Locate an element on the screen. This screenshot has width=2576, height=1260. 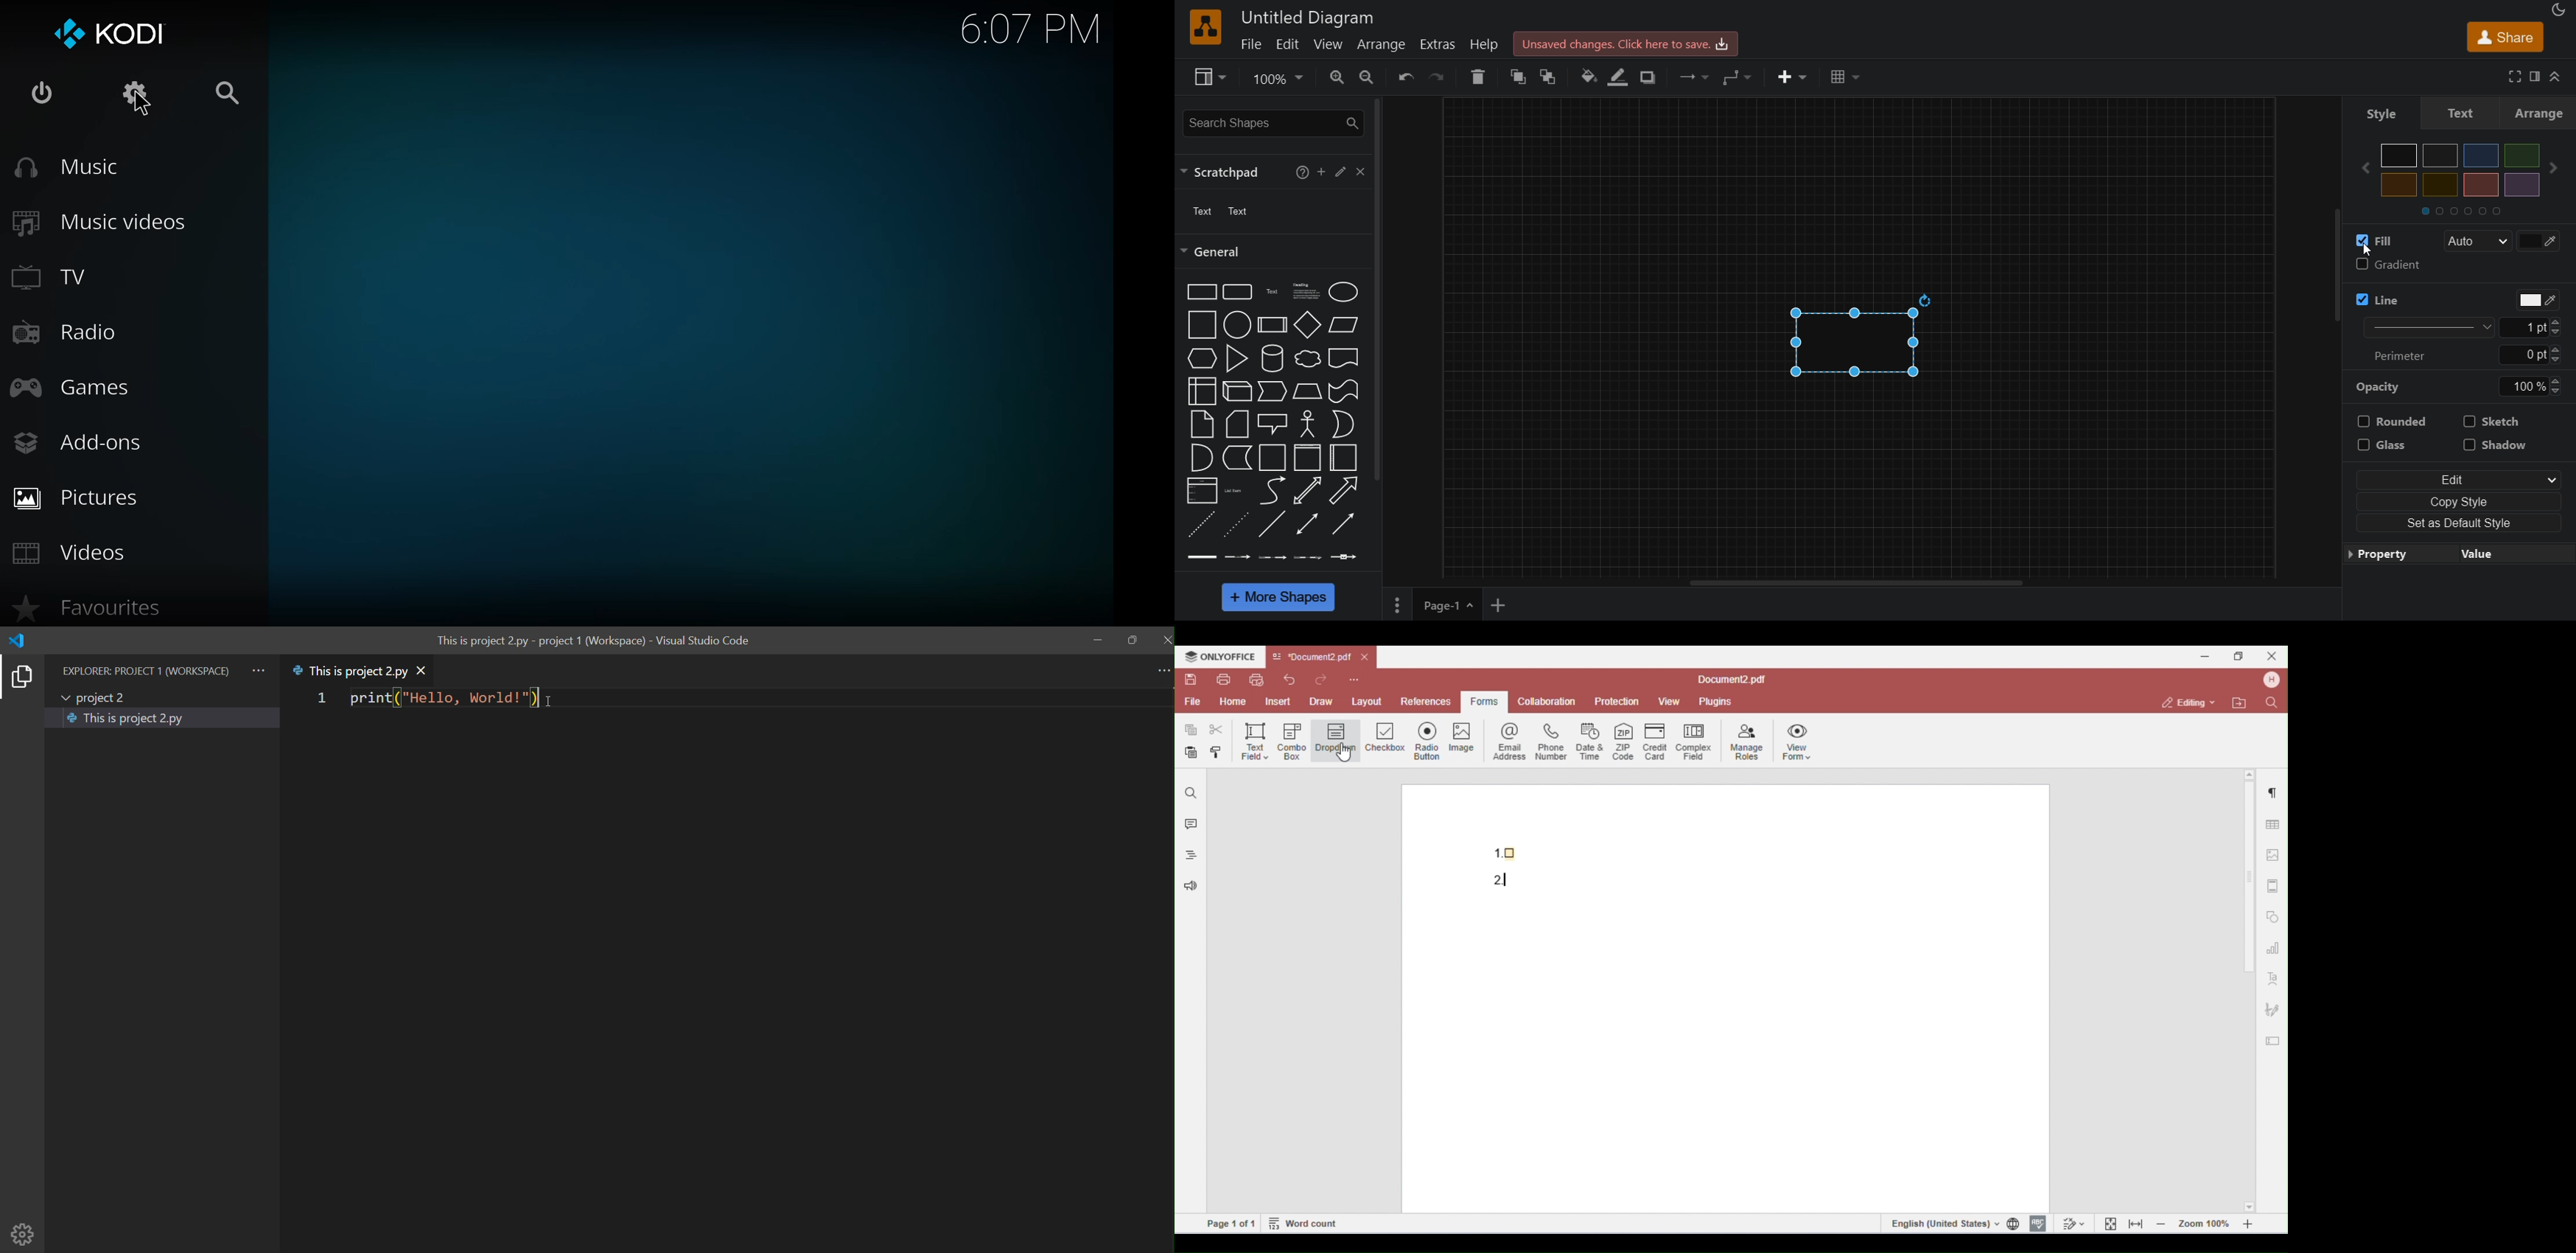
pages in color is located at coordinates (2470, 211).